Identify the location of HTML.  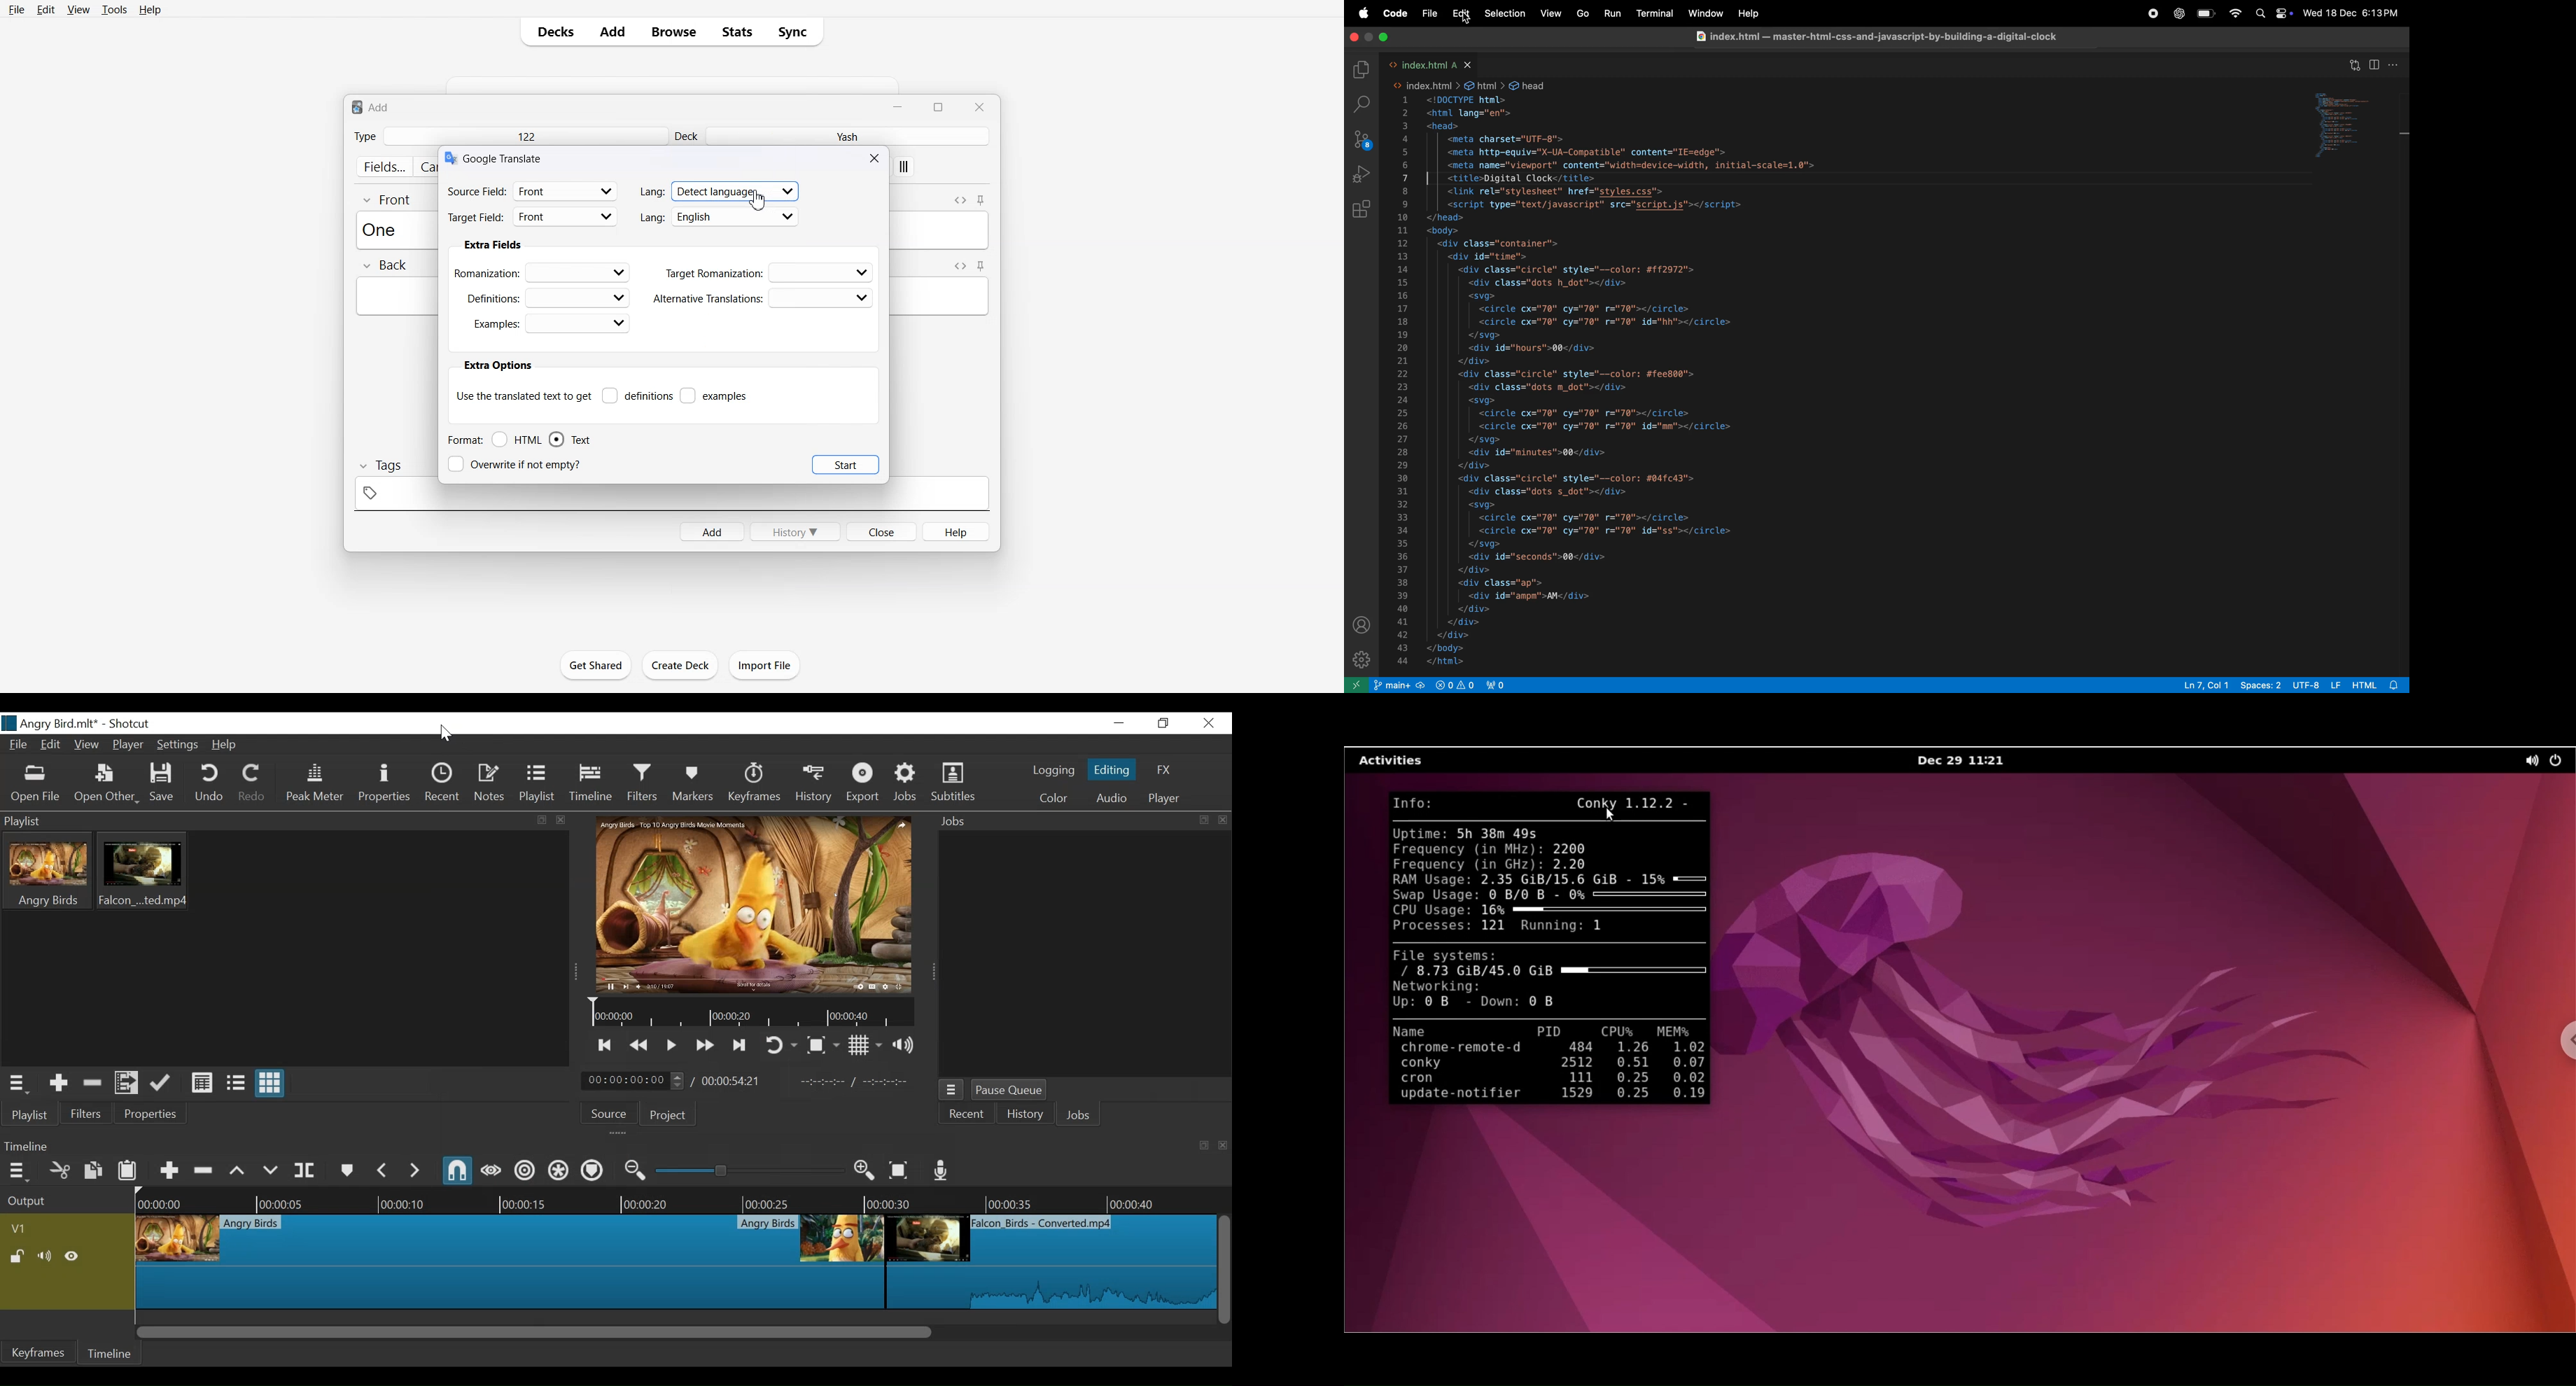
(517, 440).